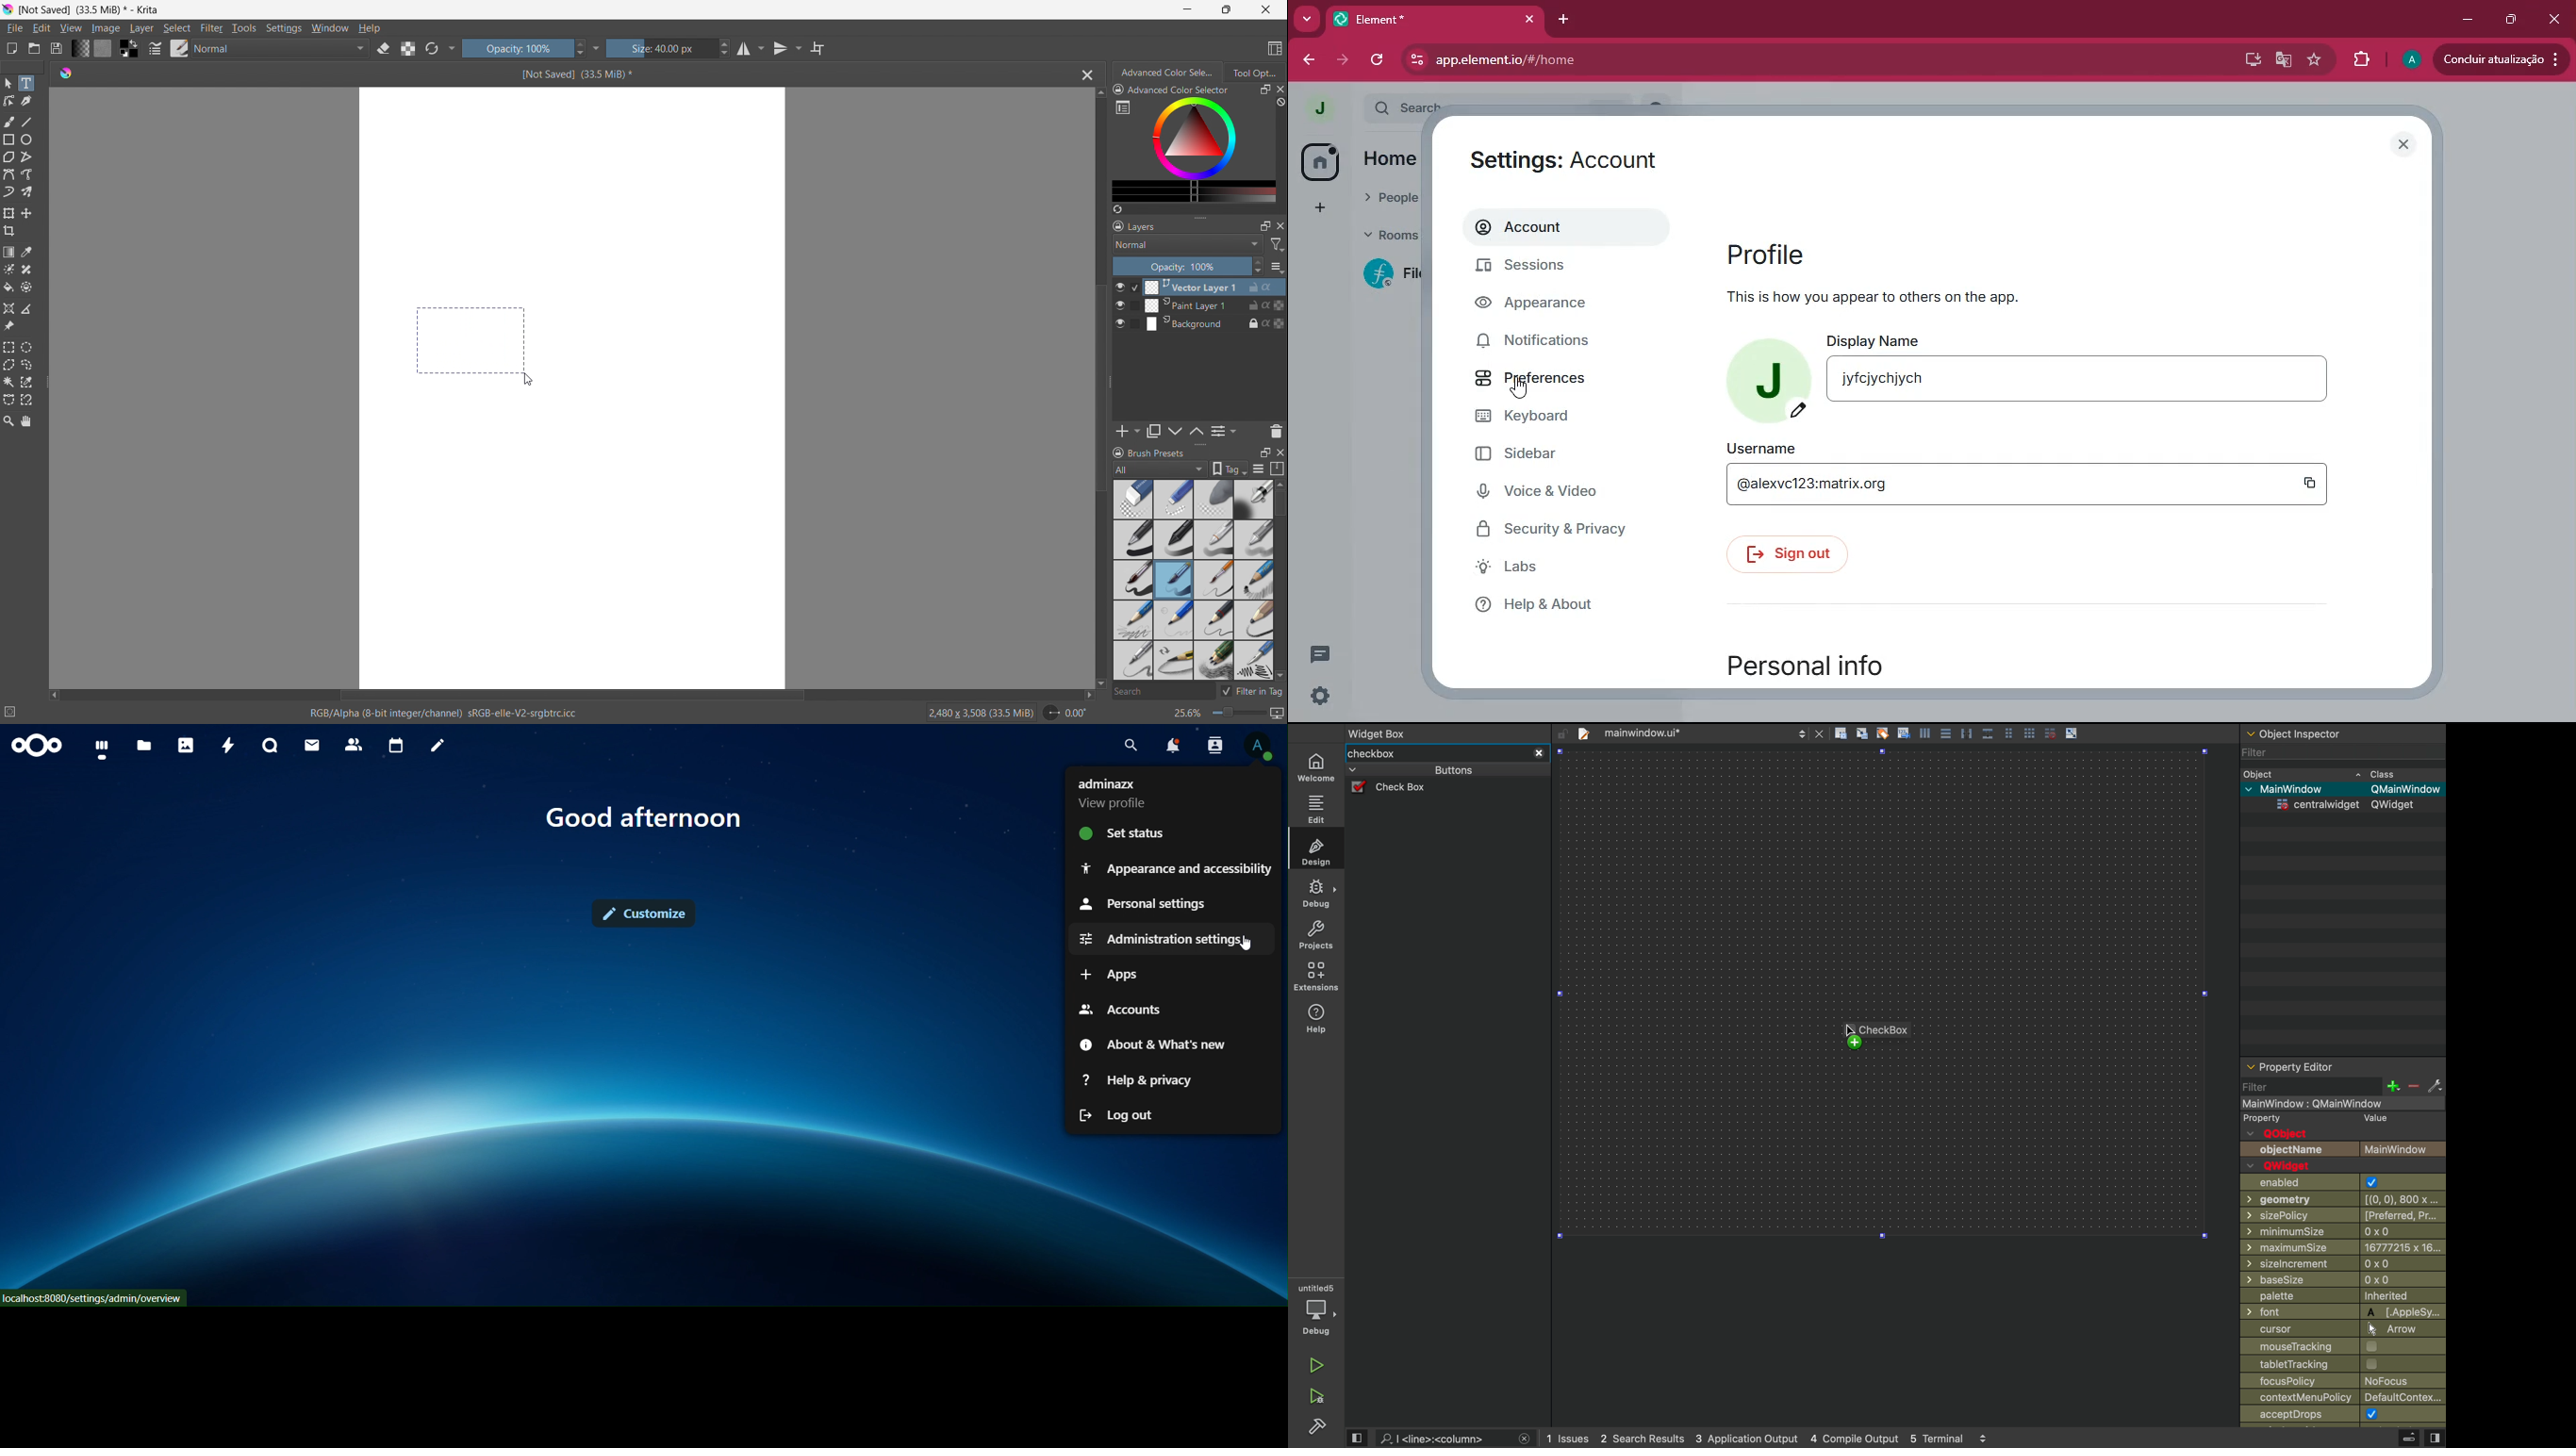  I want to click on search, so click(1162, 692).